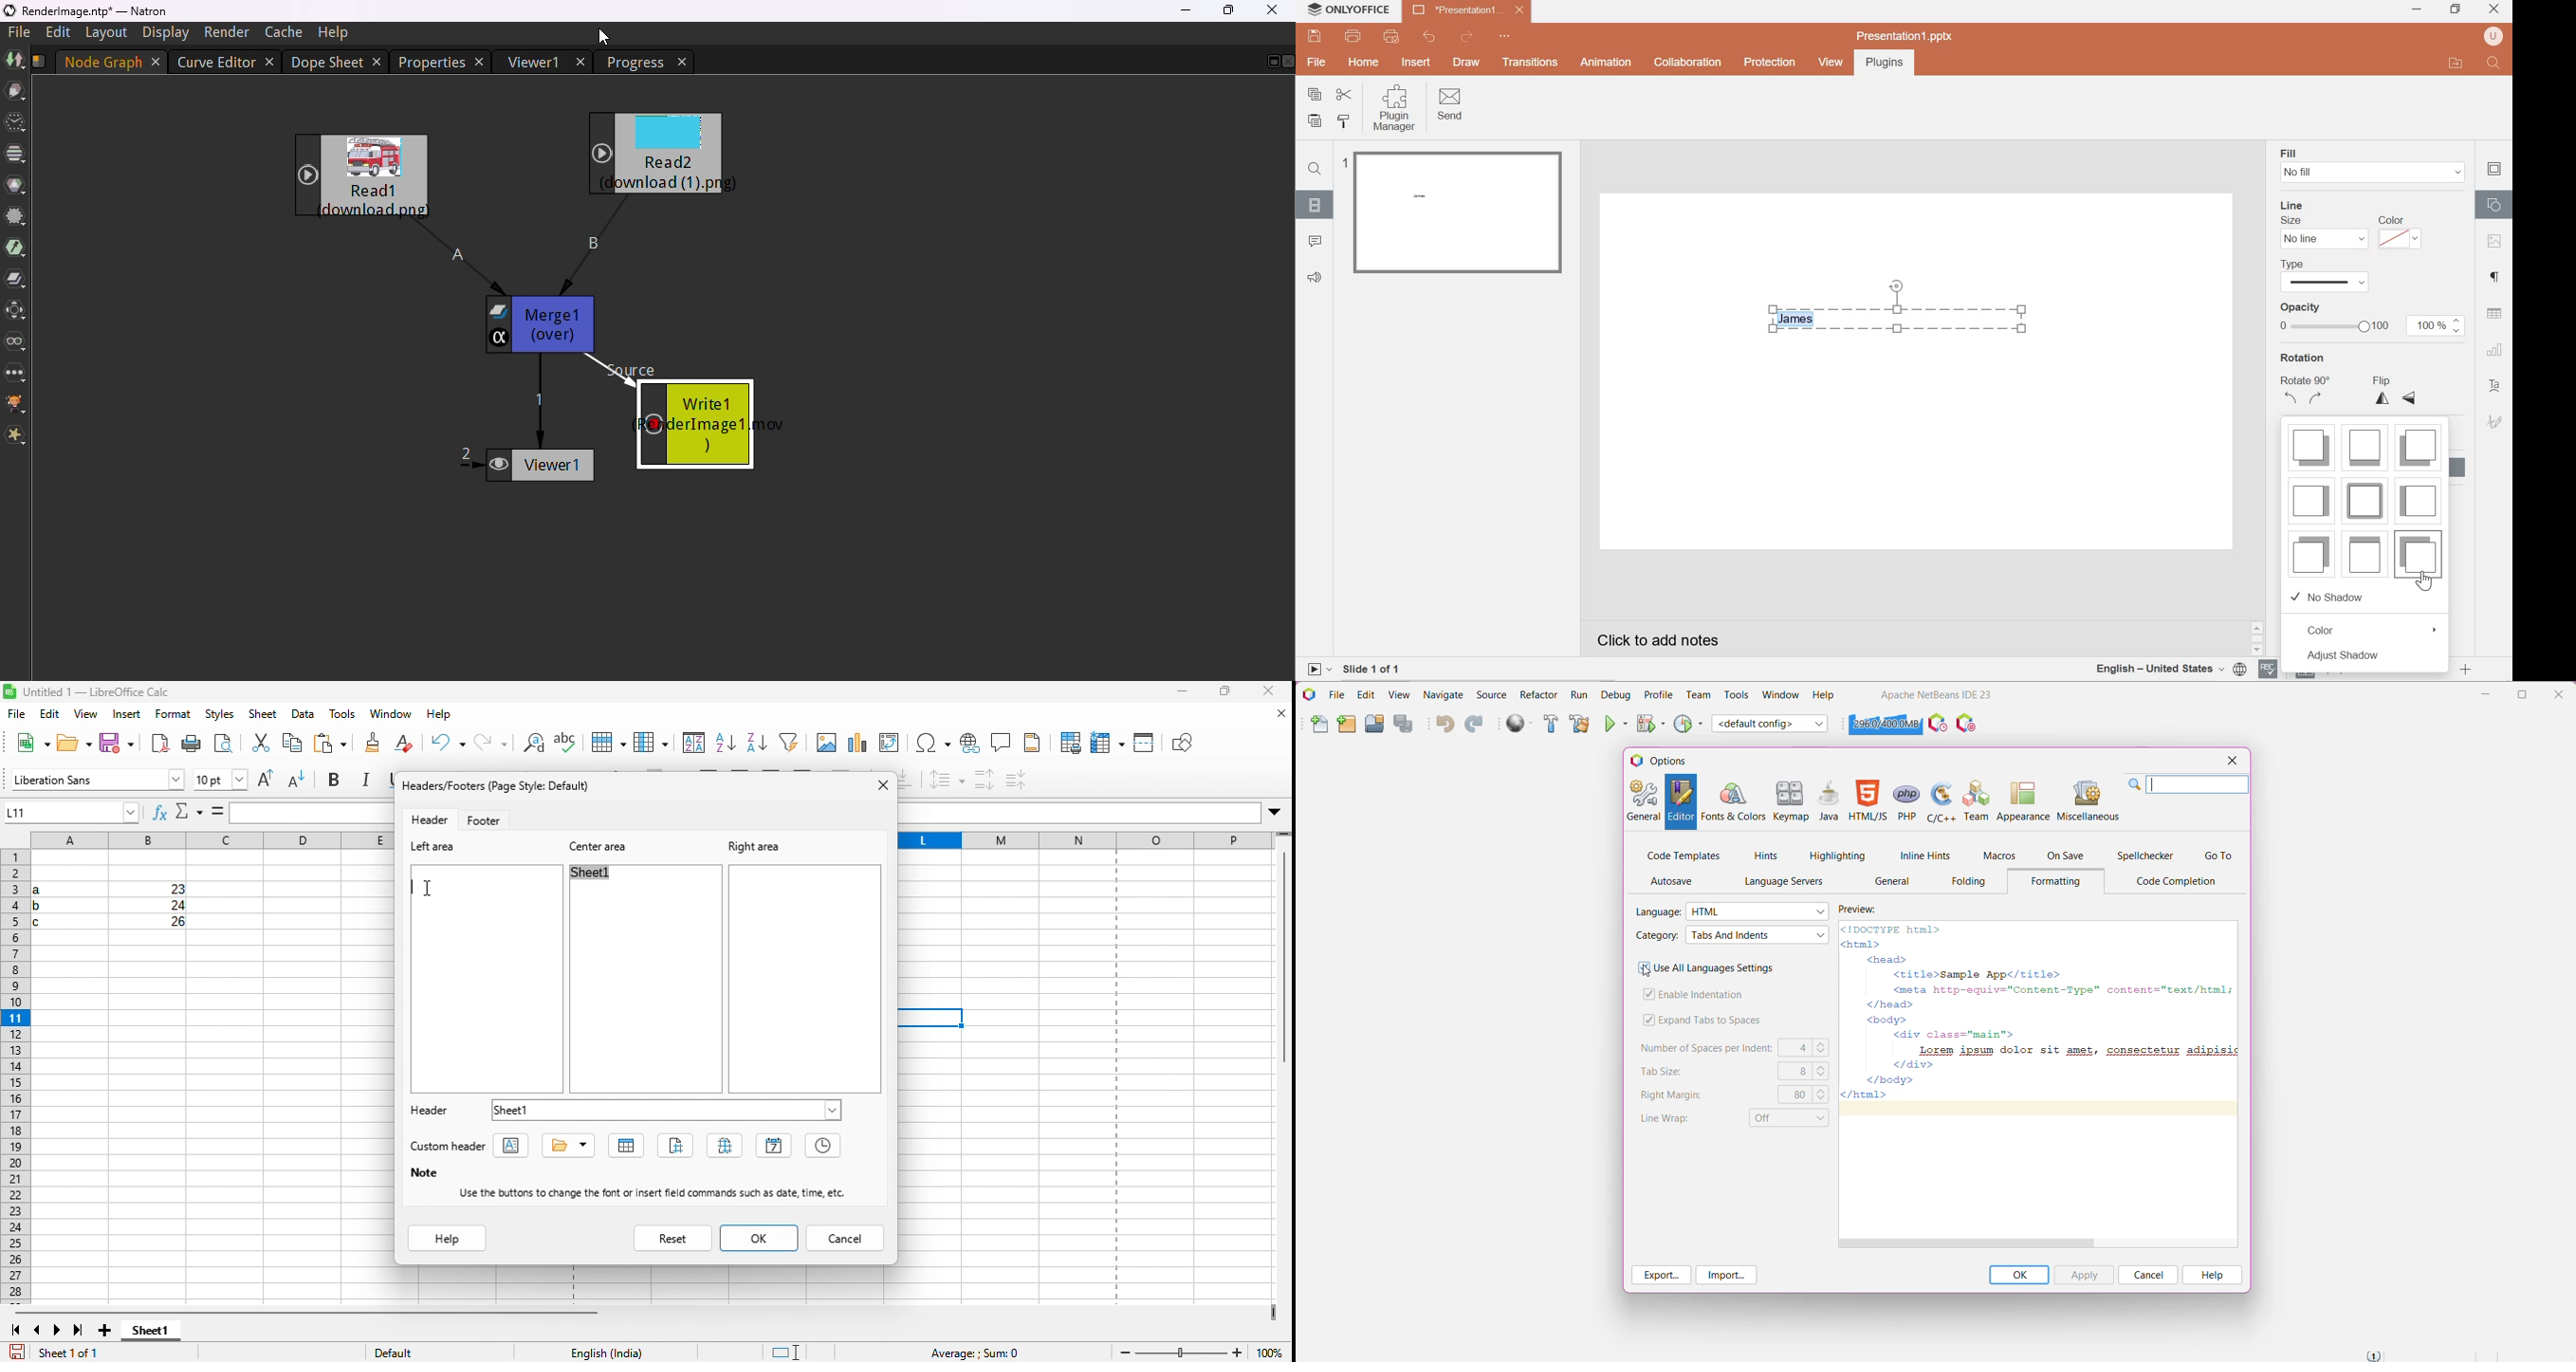  Describe the element at coordinates (1184, 1350) in the screenshot. I see `zoom` at that location.